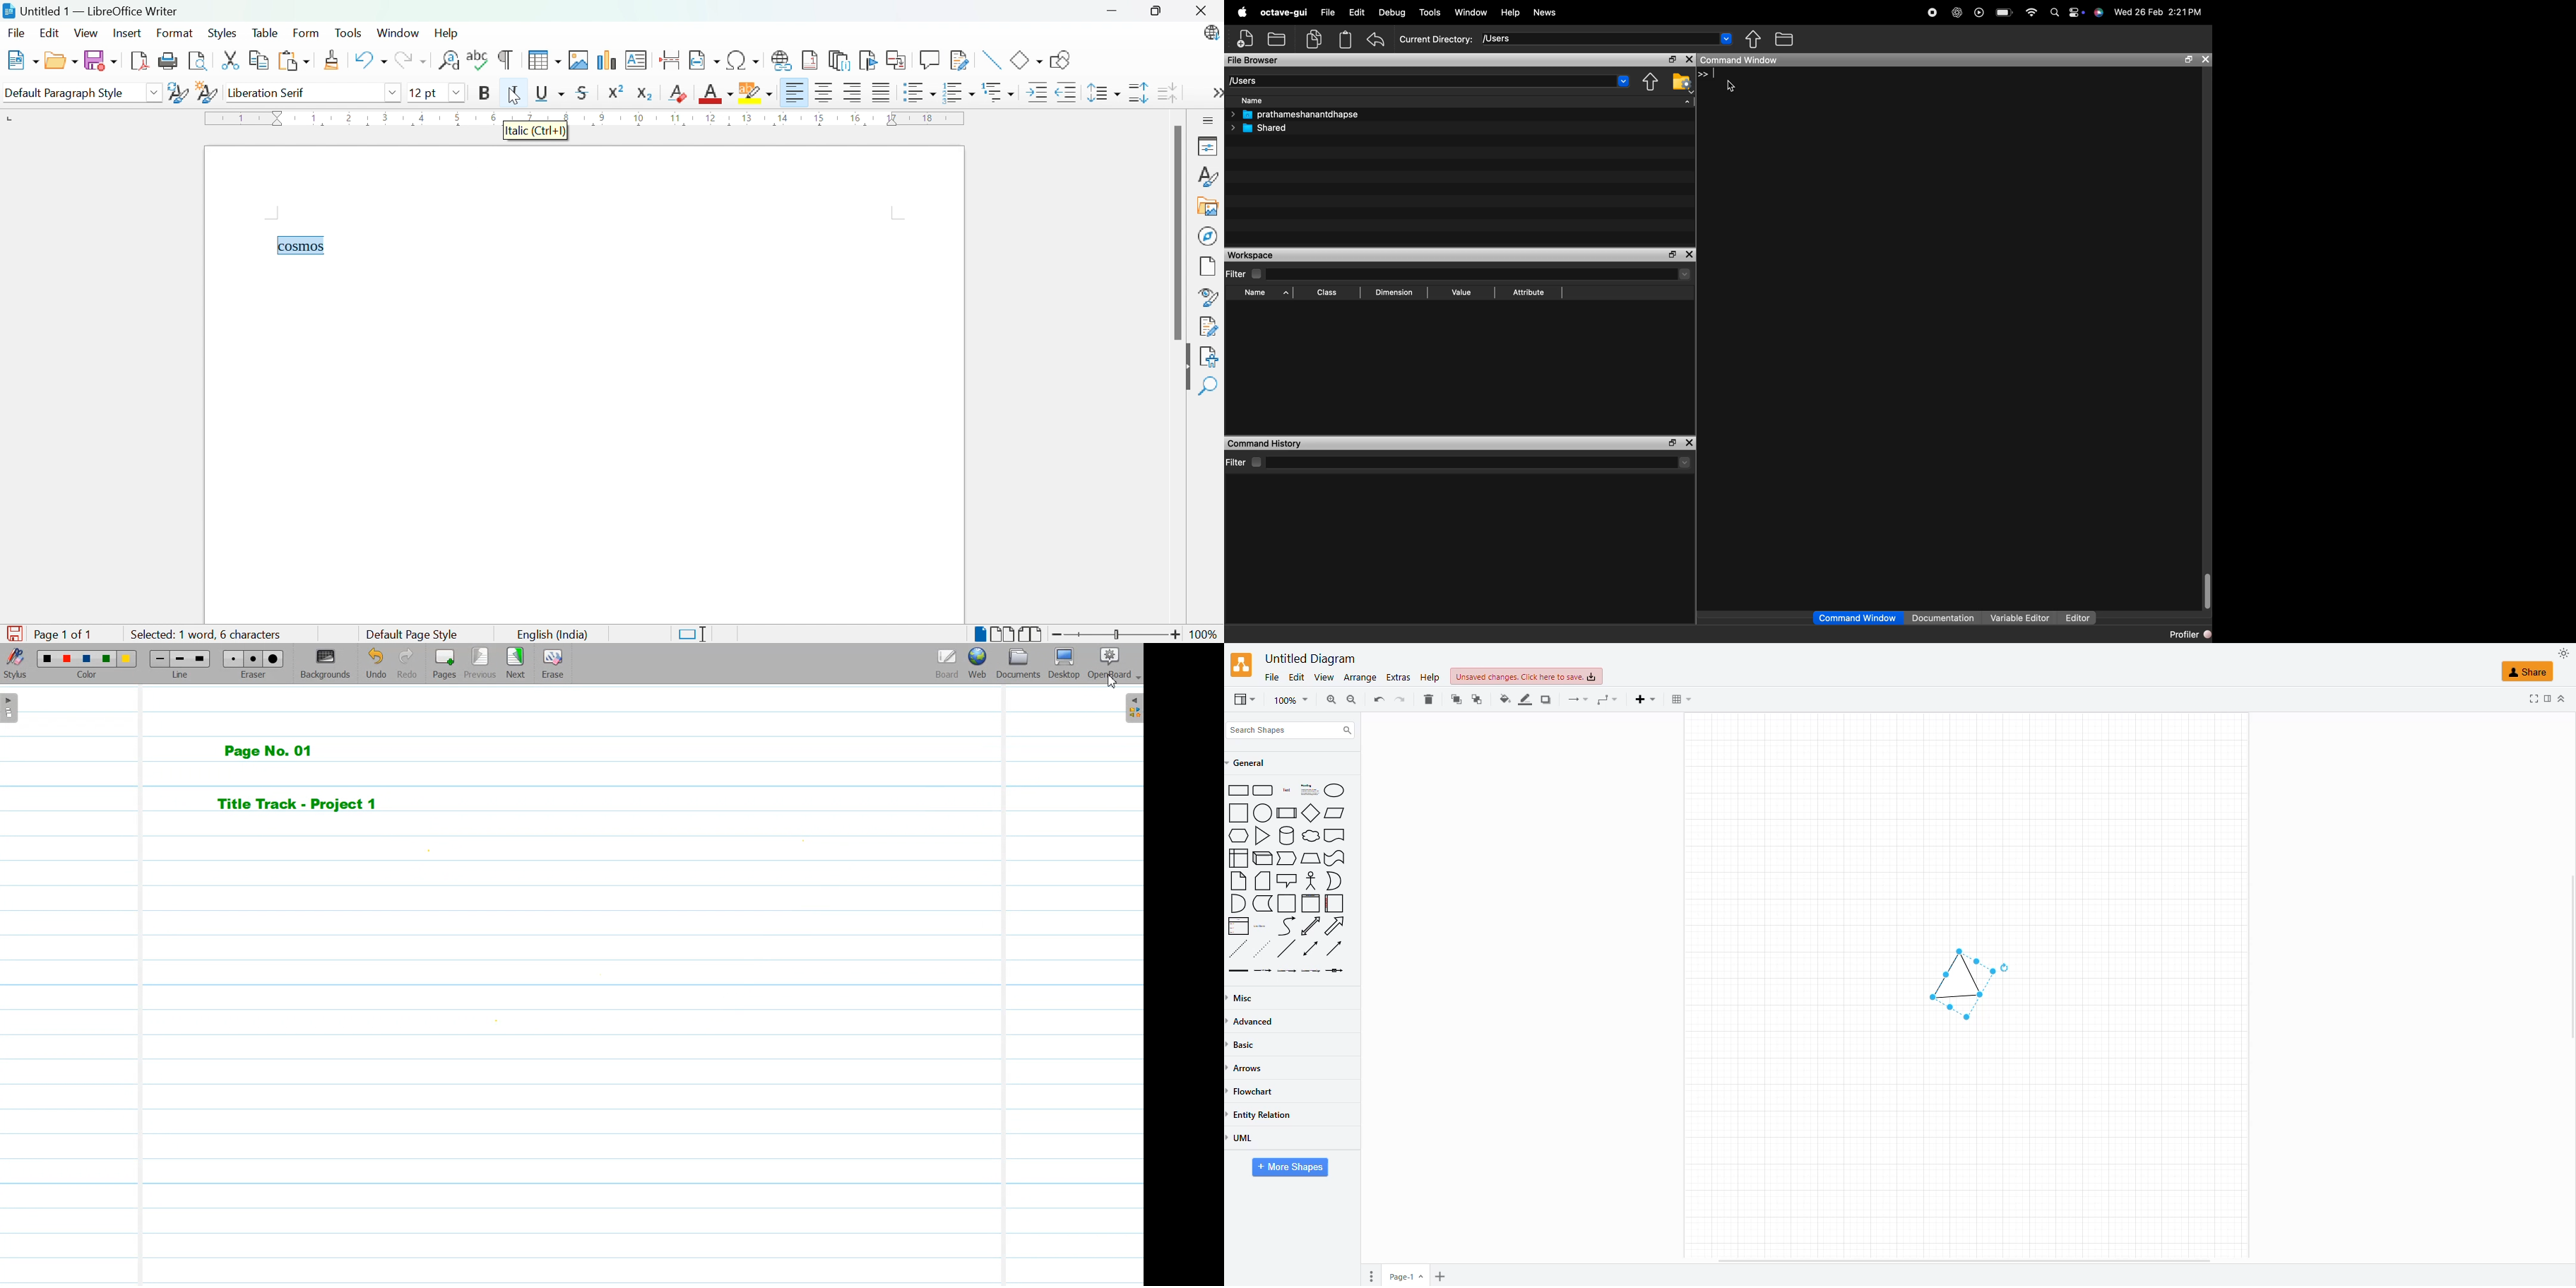  Describe the element at coordinates (1237, 903) in the screenshot. I see `Hemisphere` at that location.